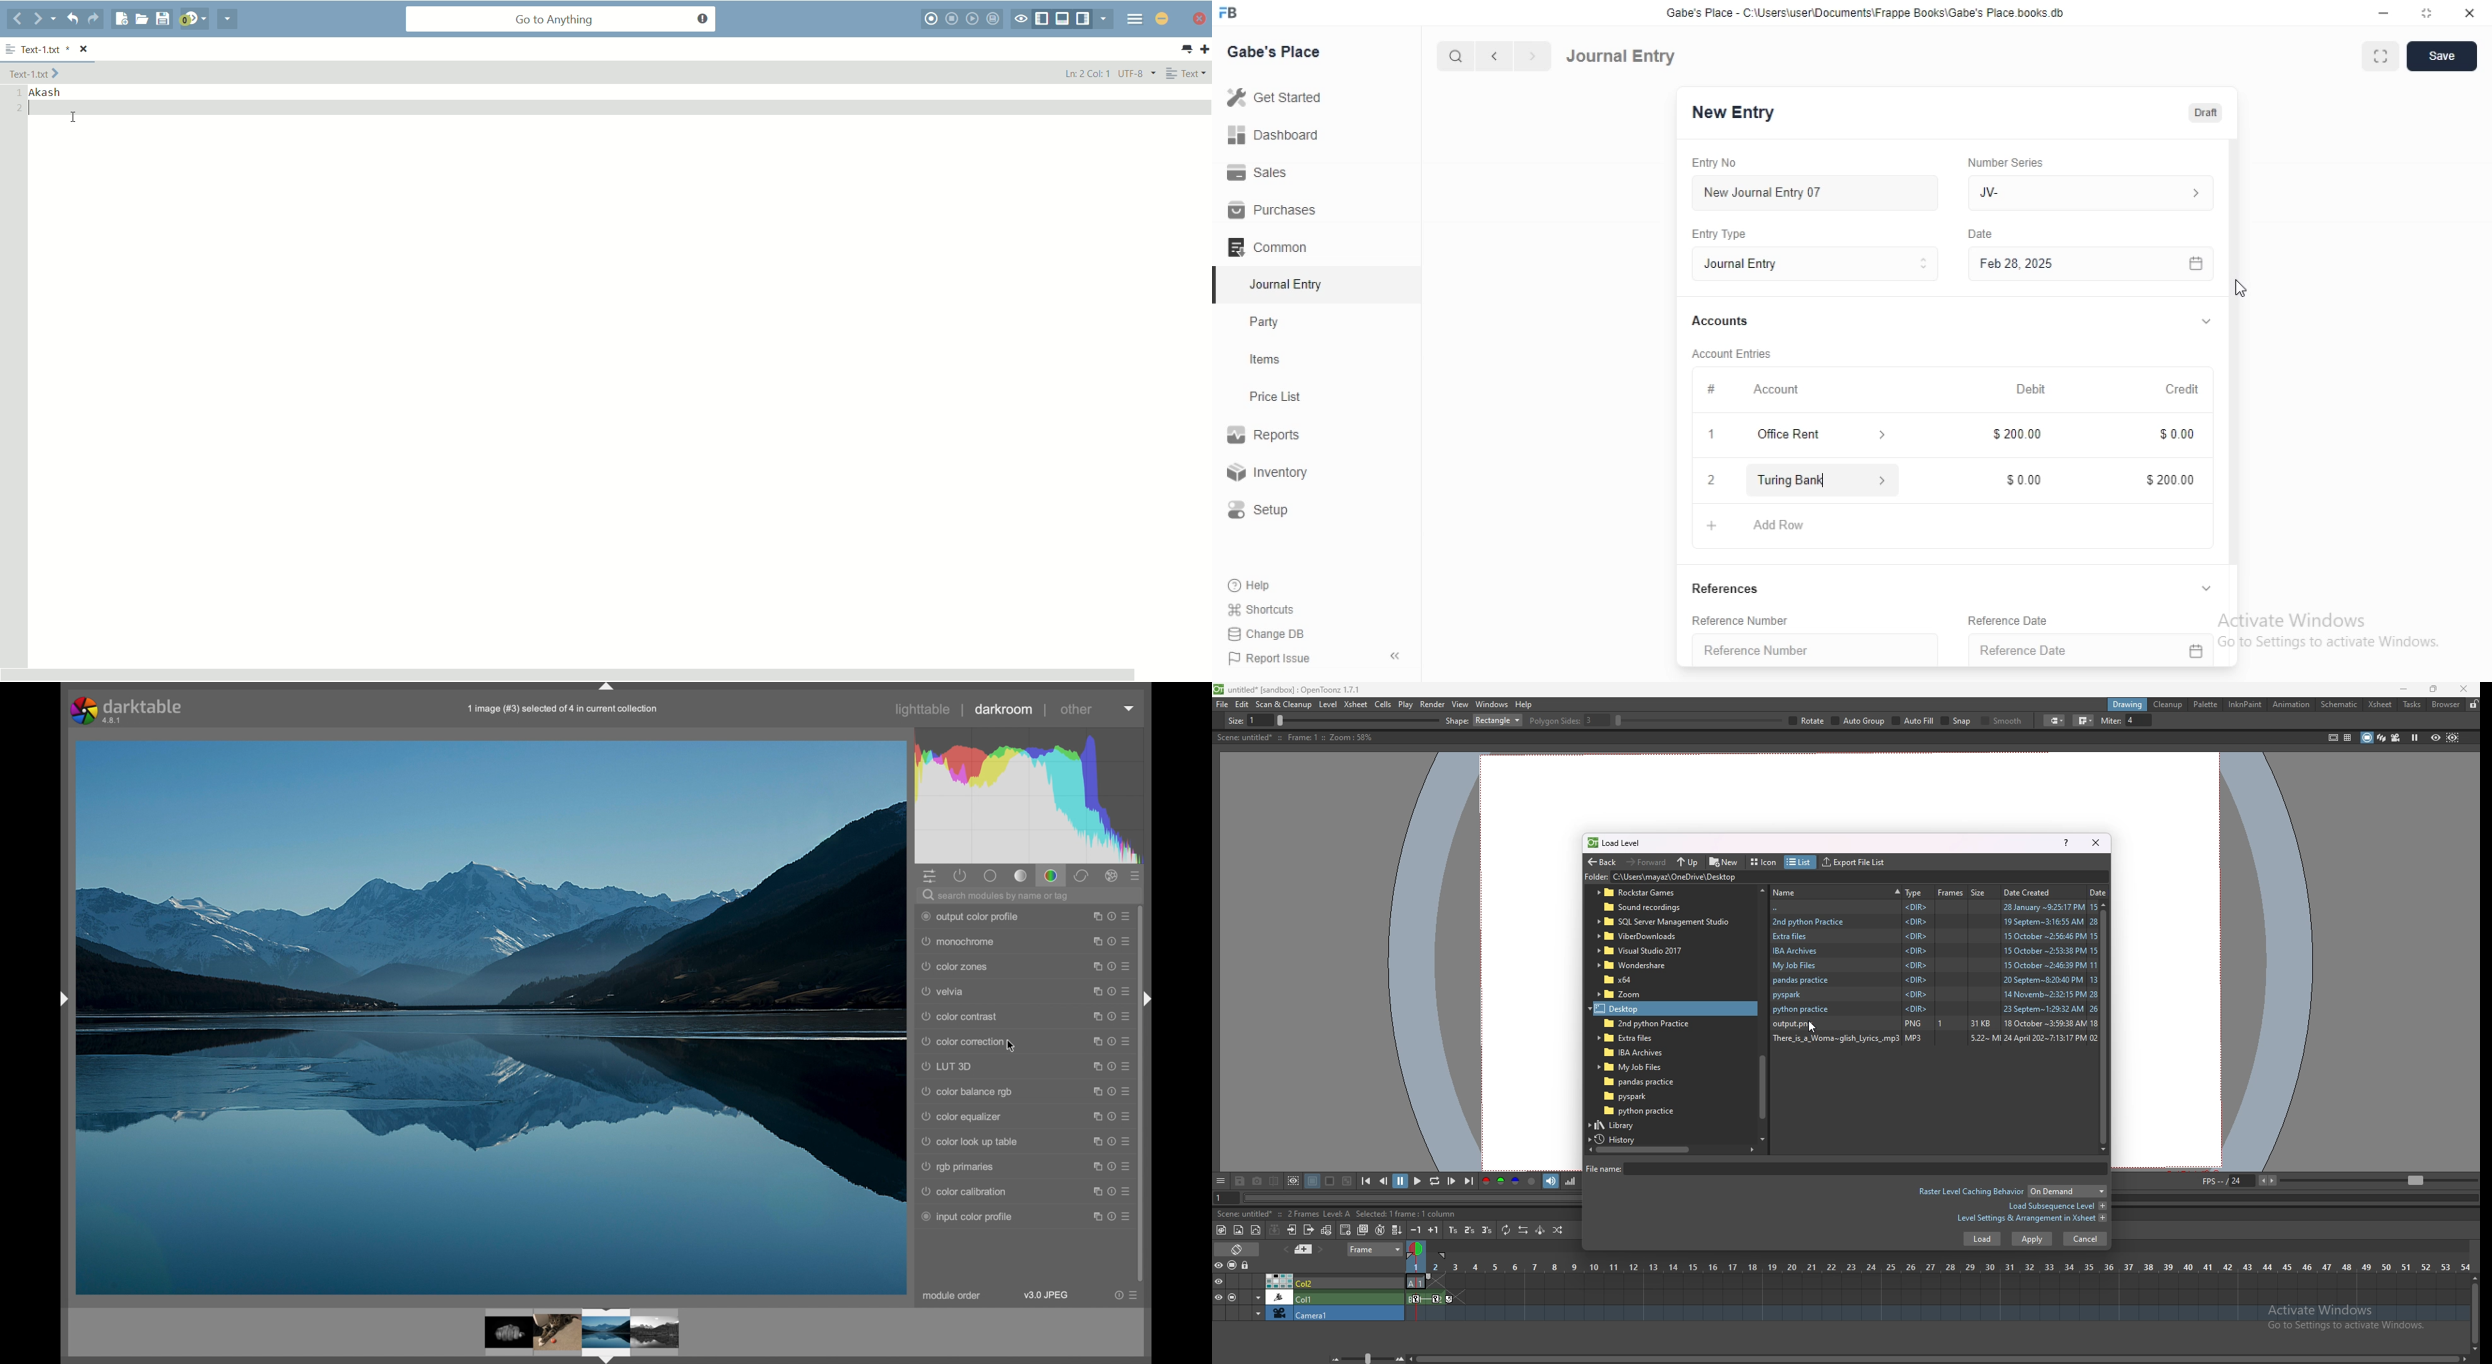 This screenshot has width=2492, height=1372. I want to click on Party, so click(1269, 322).